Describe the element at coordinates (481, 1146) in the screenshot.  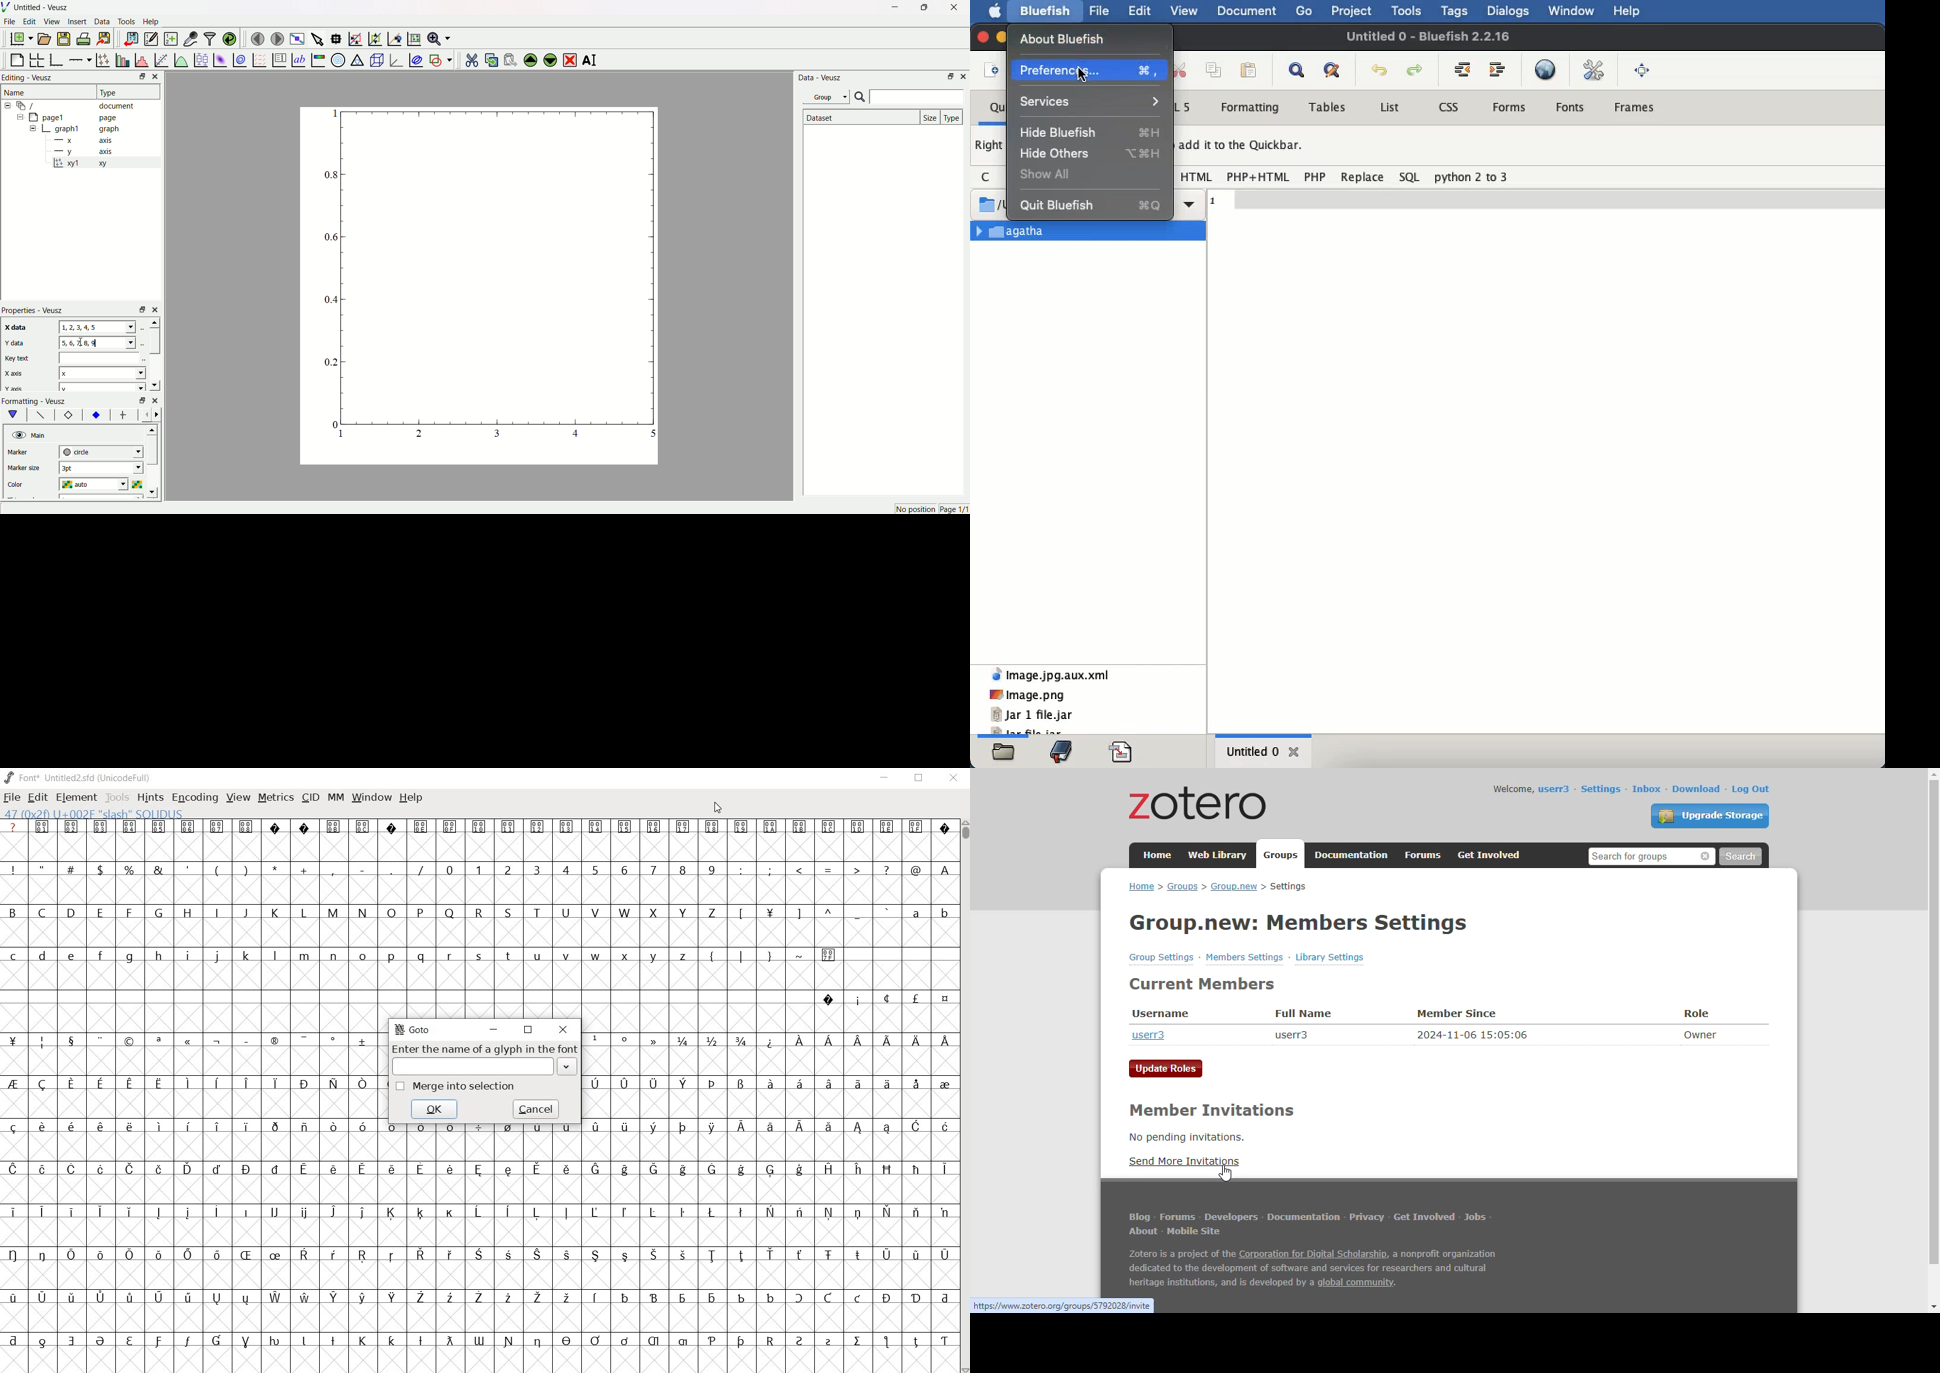
I see `empty cells` at that location.